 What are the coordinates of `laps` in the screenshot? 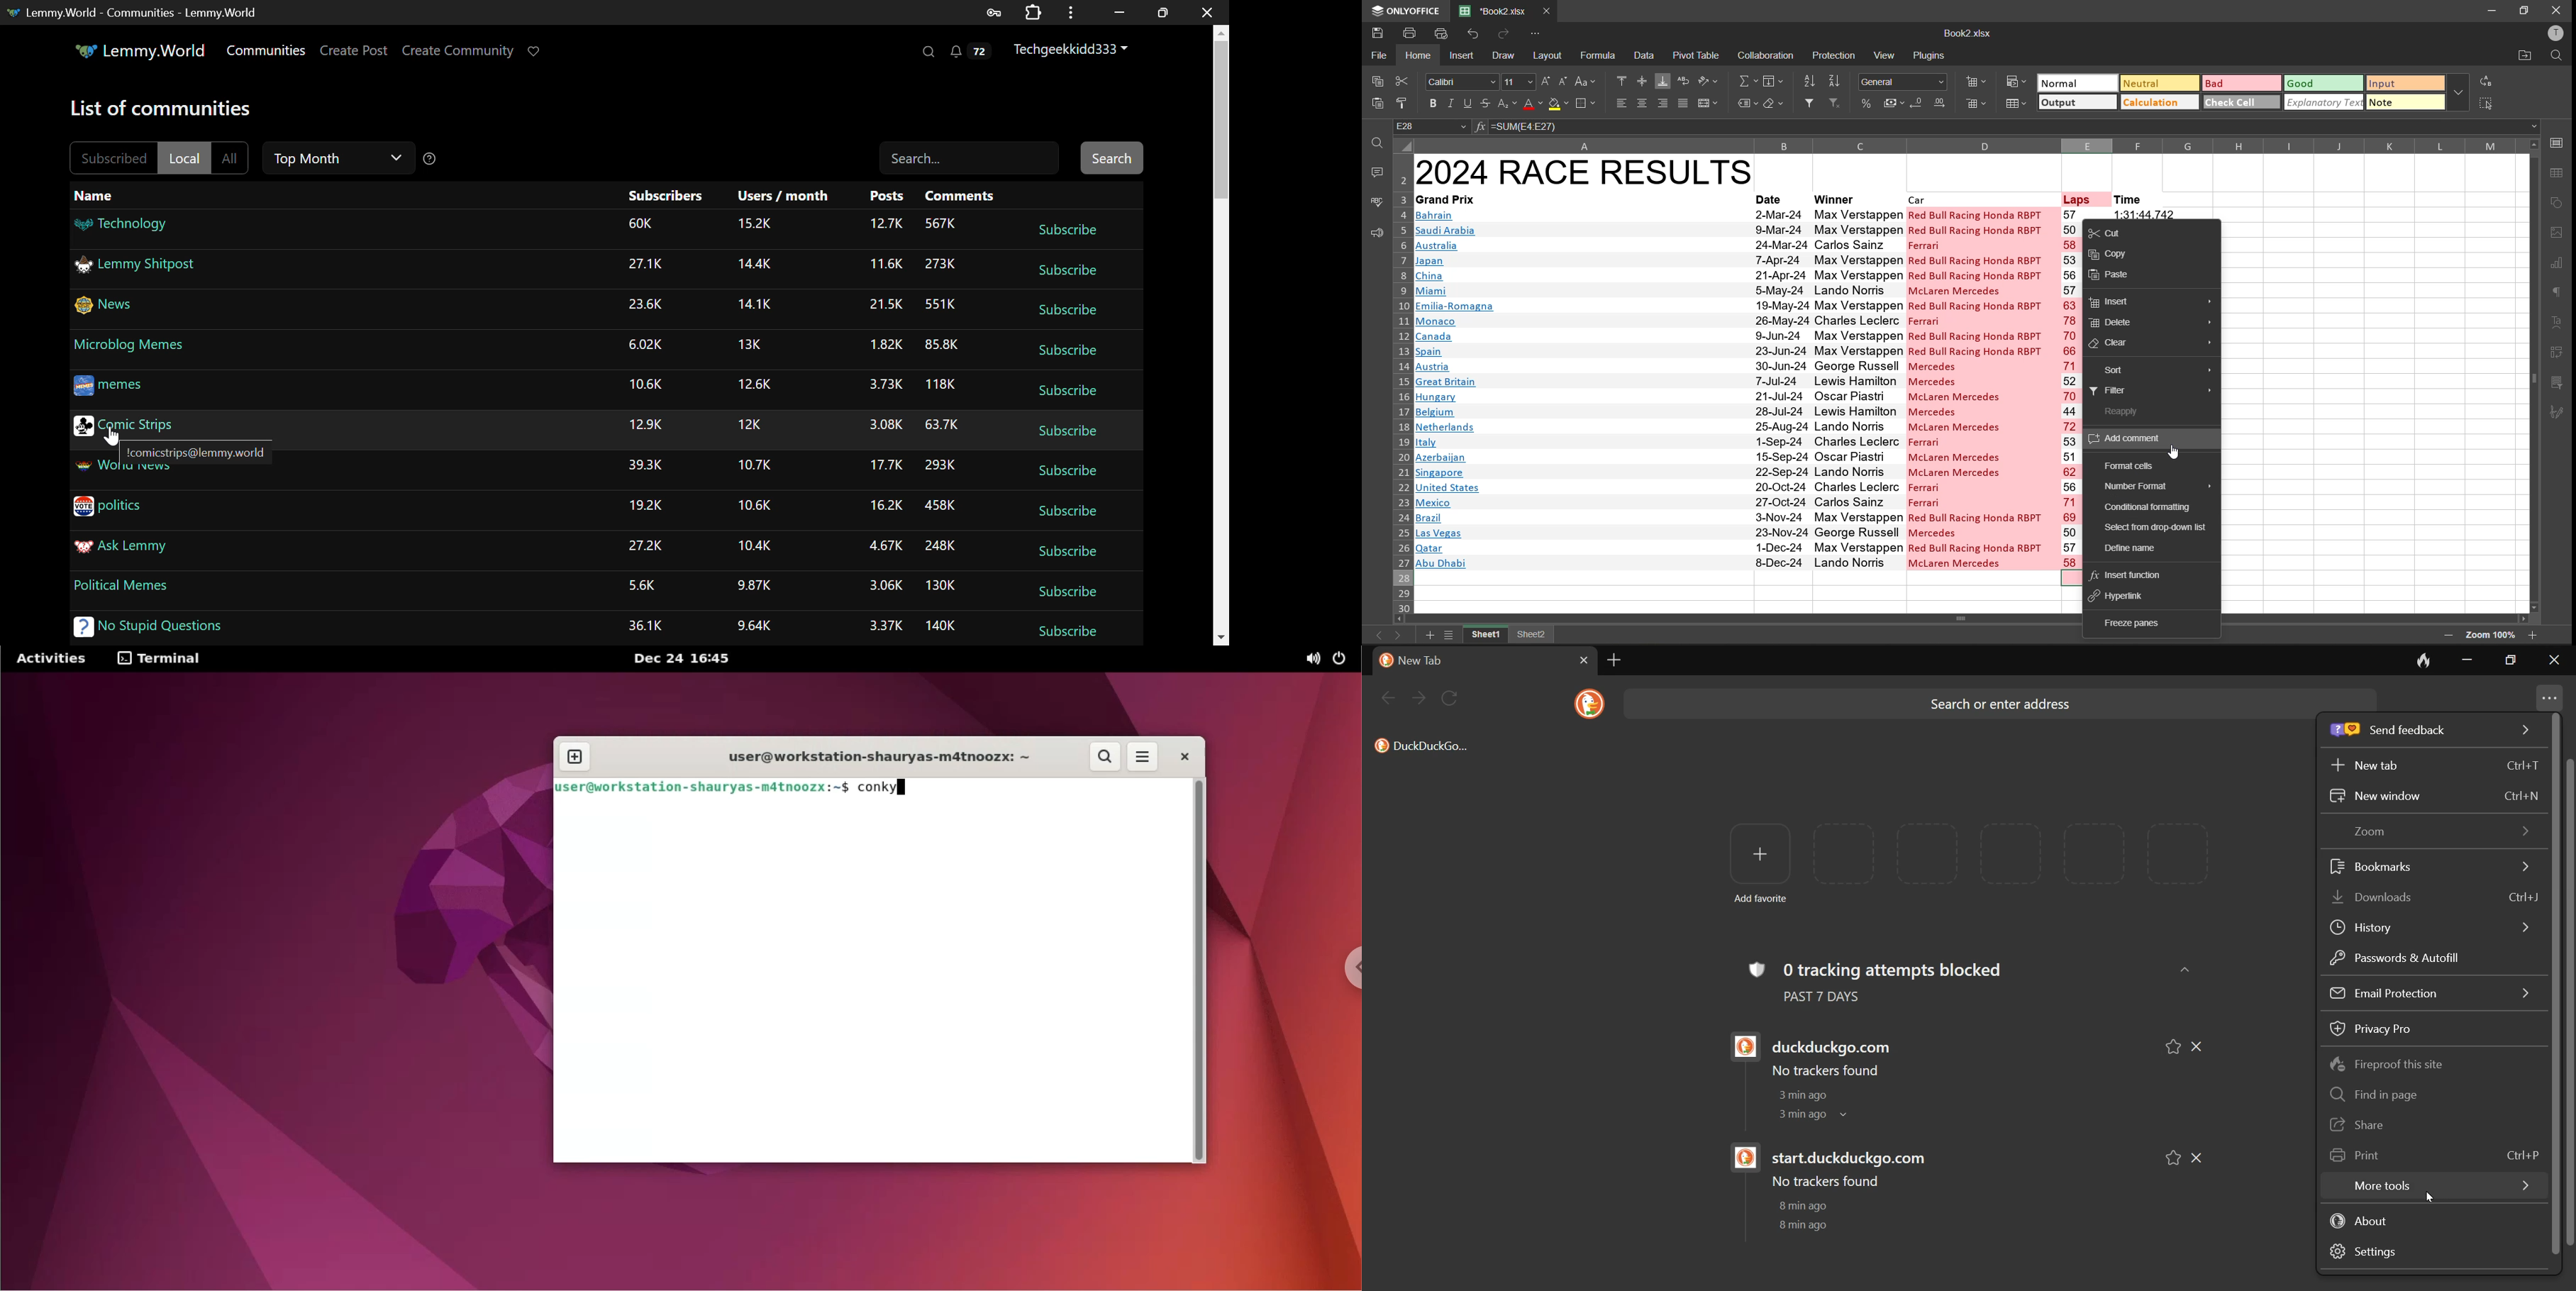 It's located at (2070, 388).